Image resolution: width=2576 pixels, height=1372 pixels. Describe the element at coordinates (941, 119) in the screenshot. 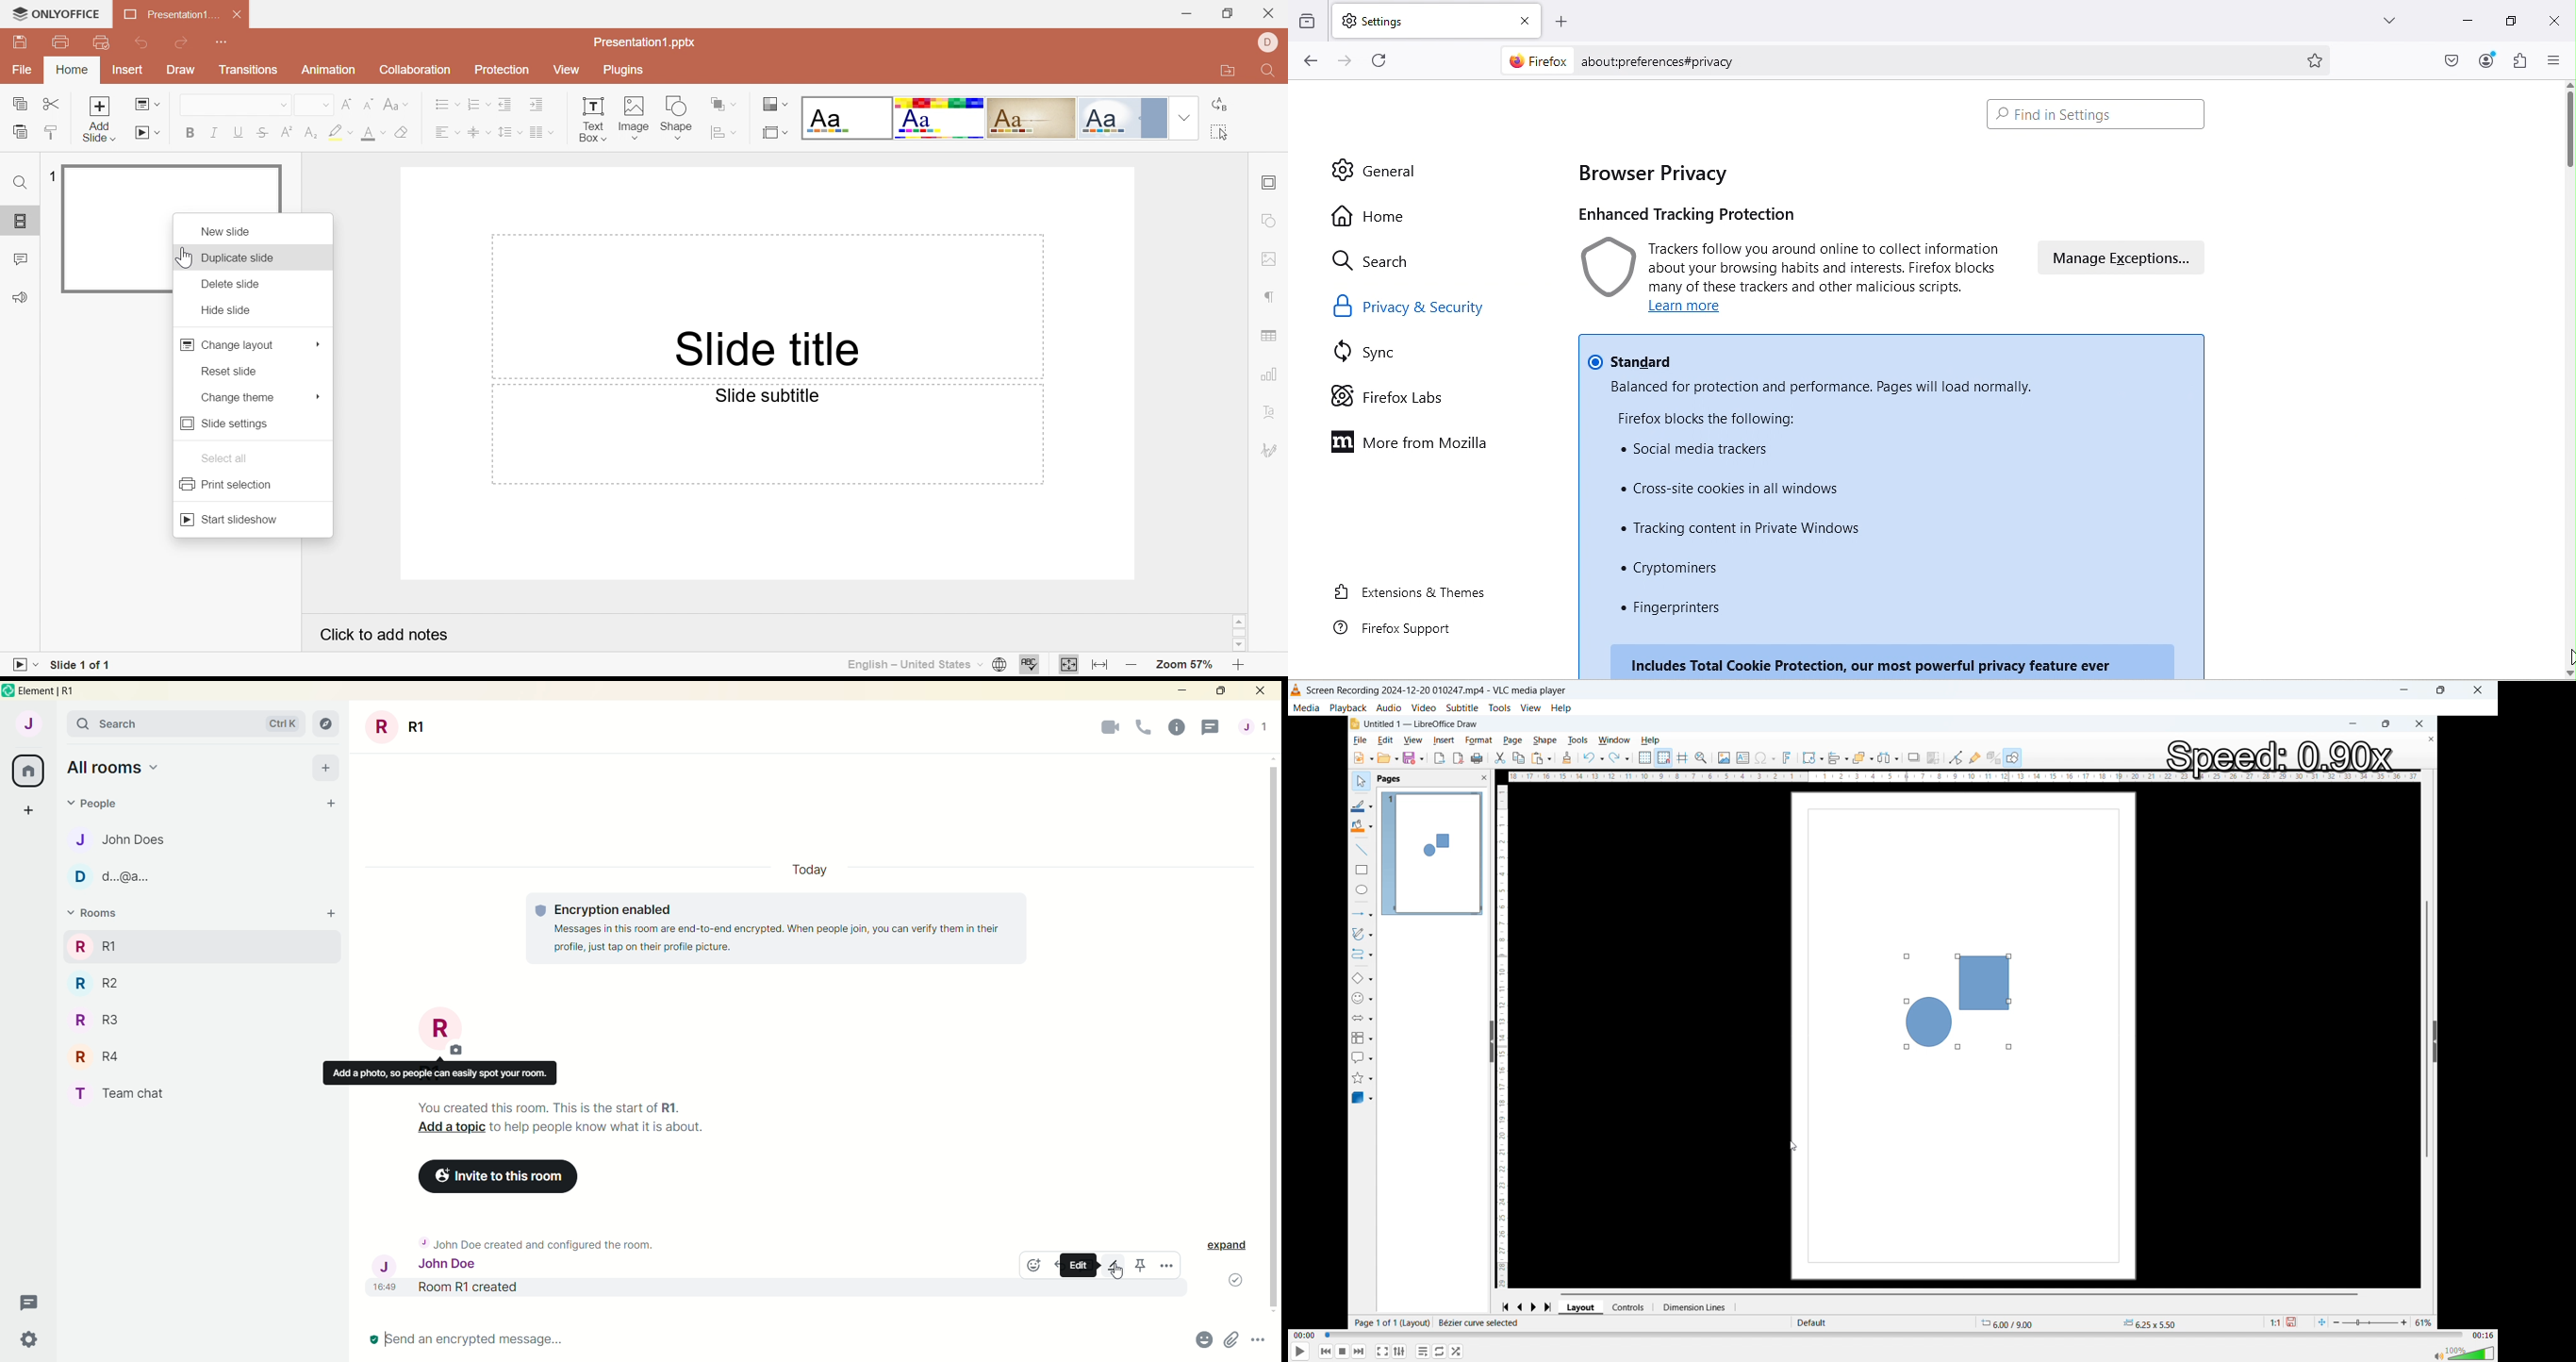

I see `Basic` at that location.